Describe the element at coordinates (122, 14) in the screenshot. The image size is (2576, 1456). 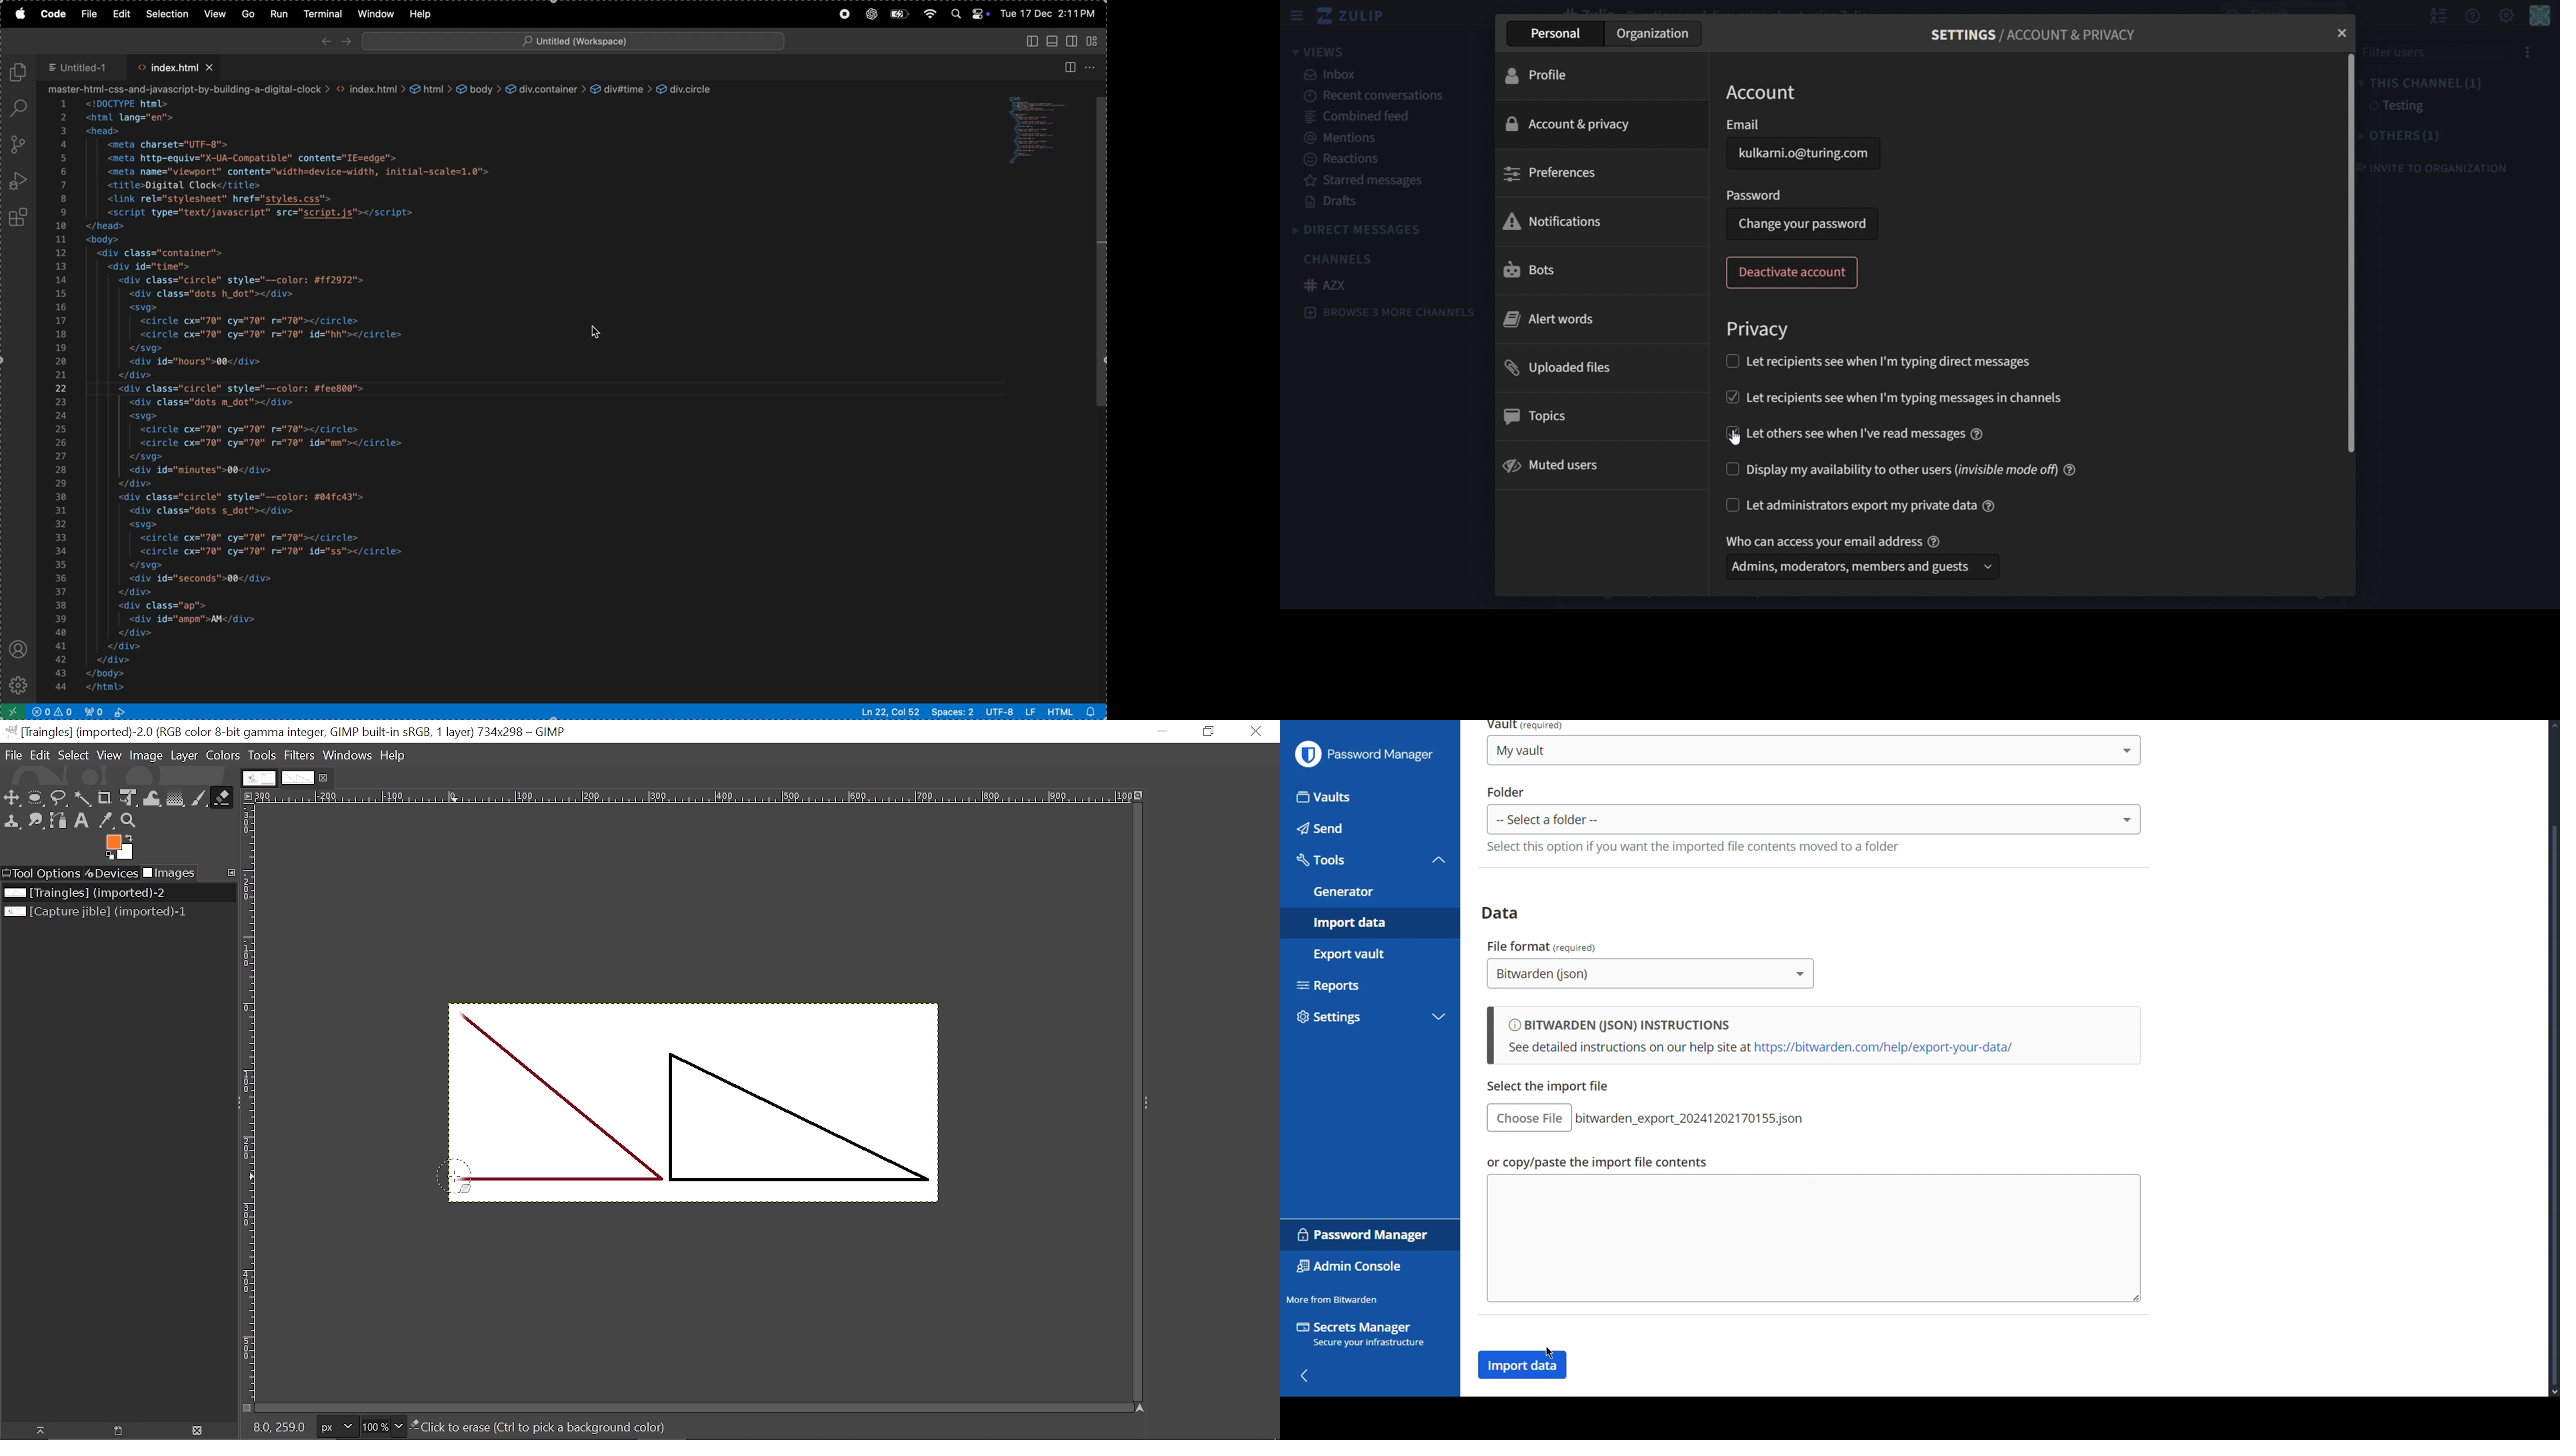
I see `edit` at that location.